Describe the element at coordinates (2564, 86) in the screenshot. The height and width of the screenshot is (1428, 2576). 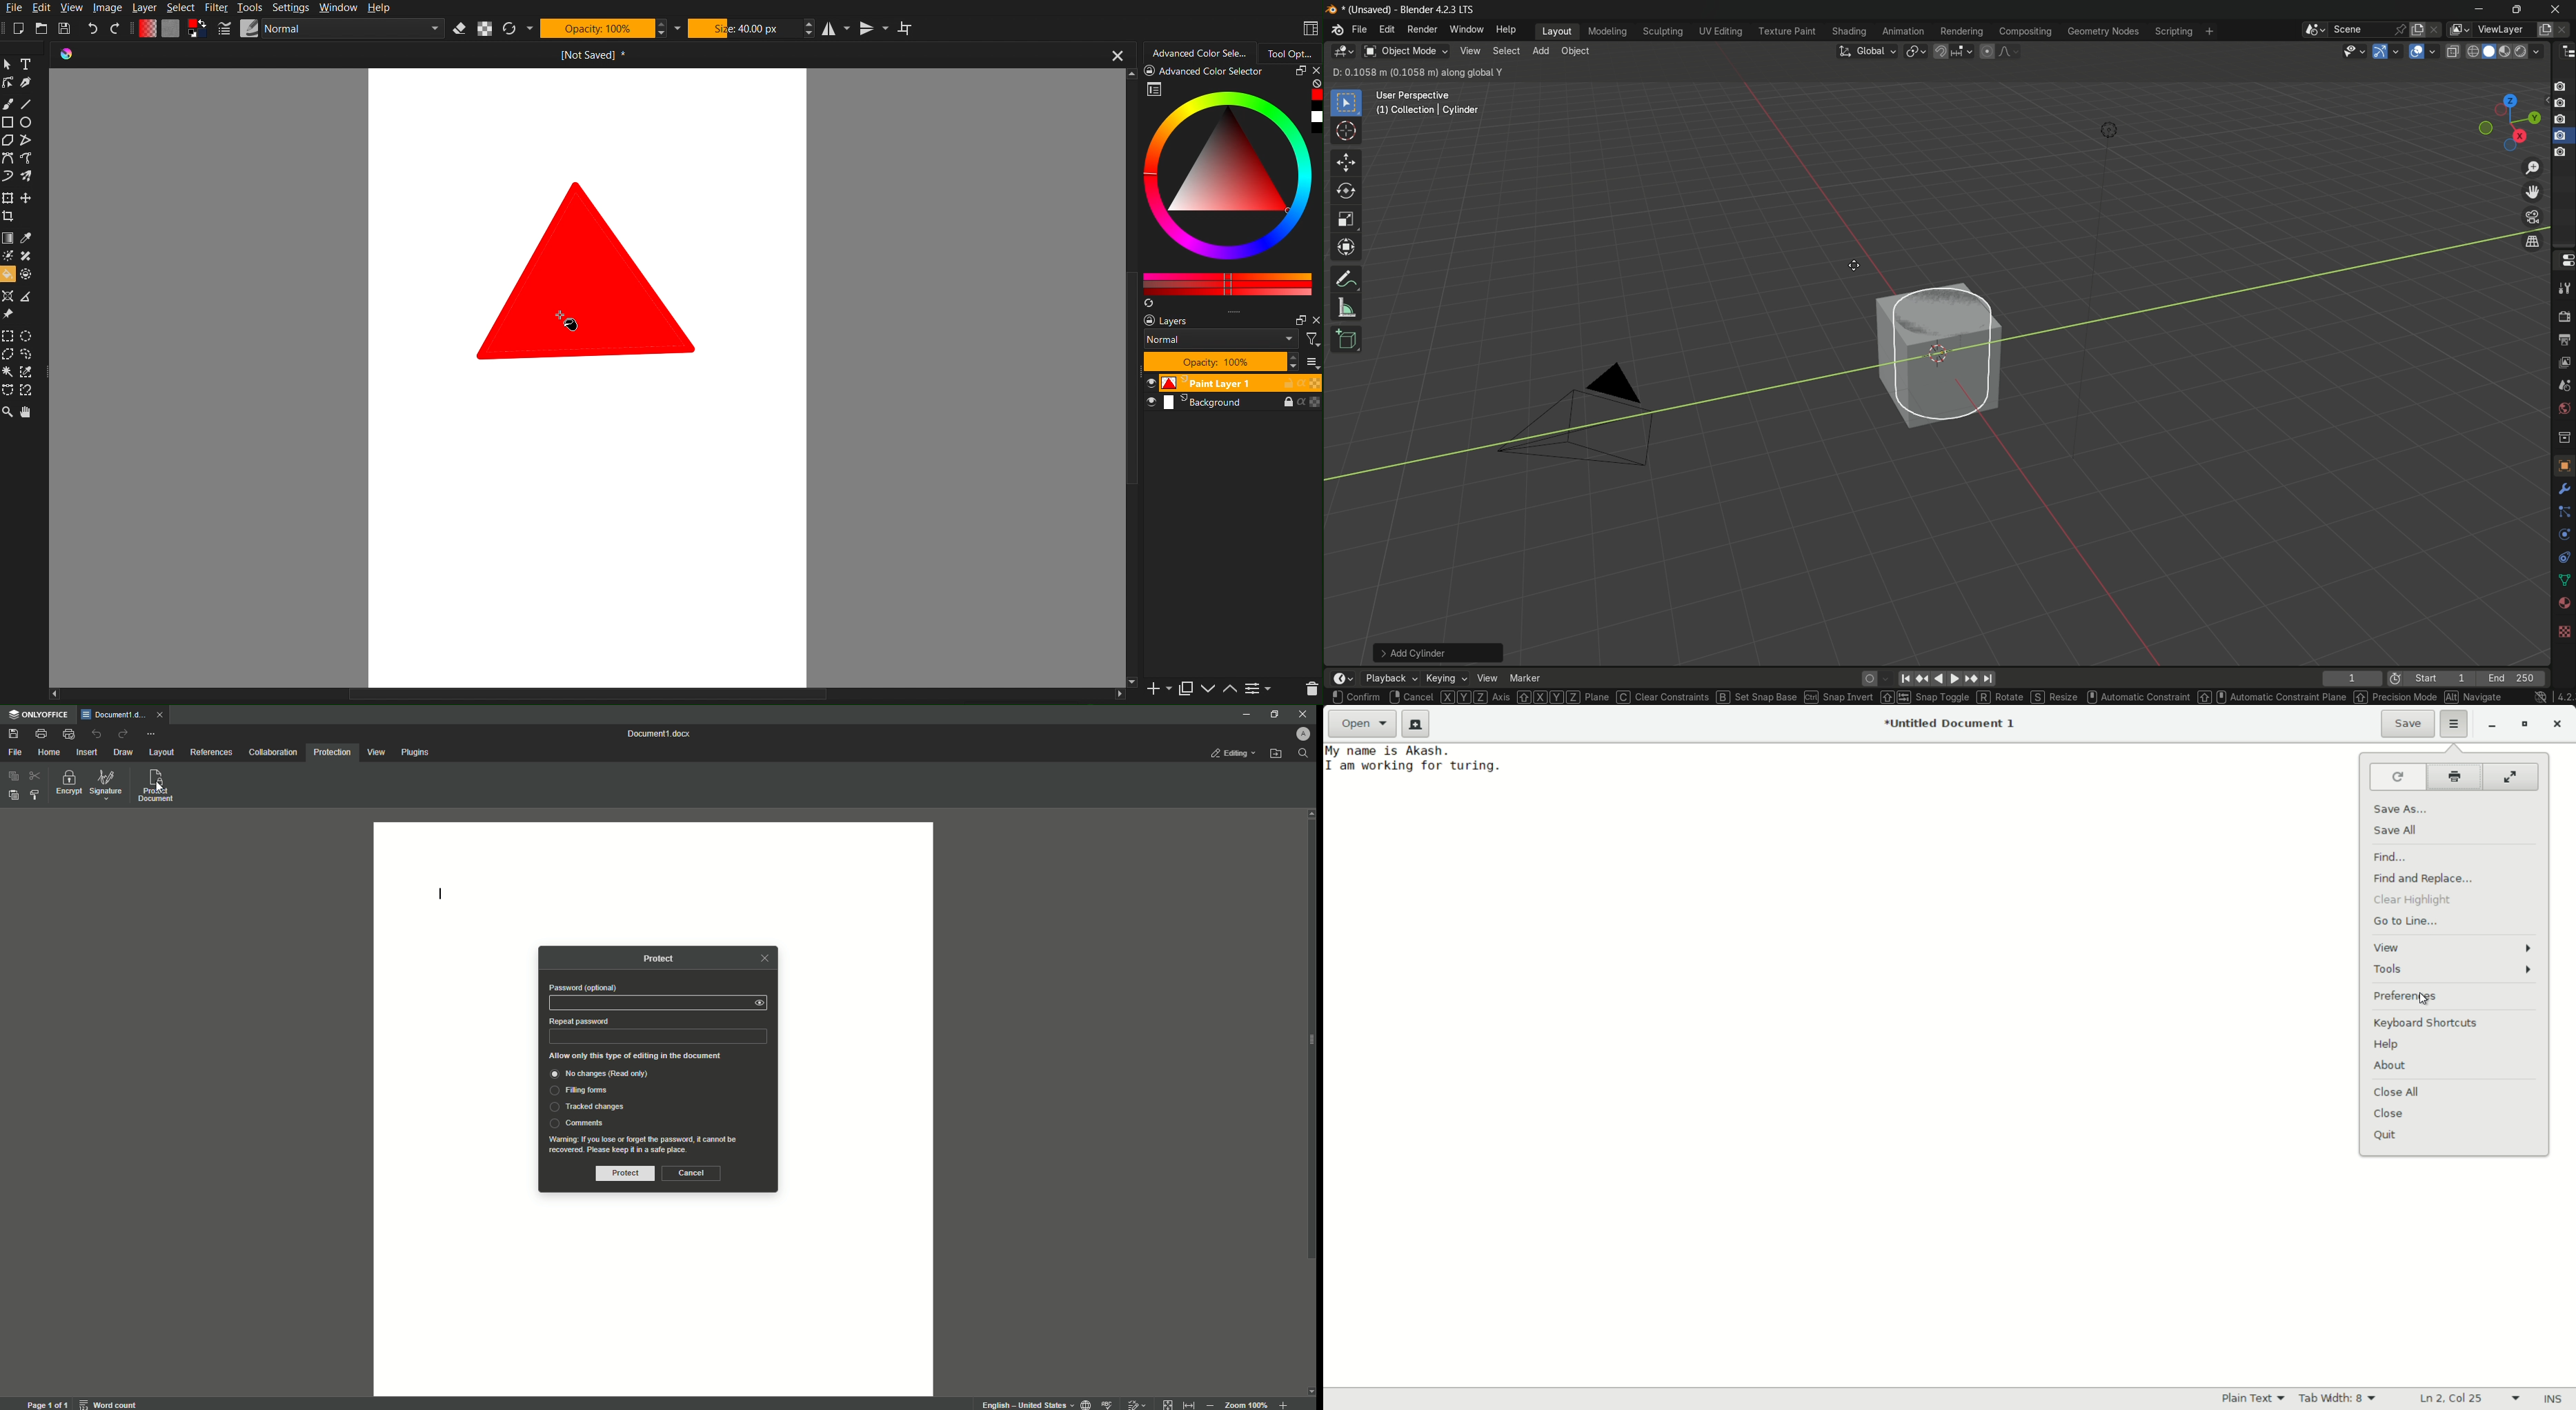
I see `capture` at that location.